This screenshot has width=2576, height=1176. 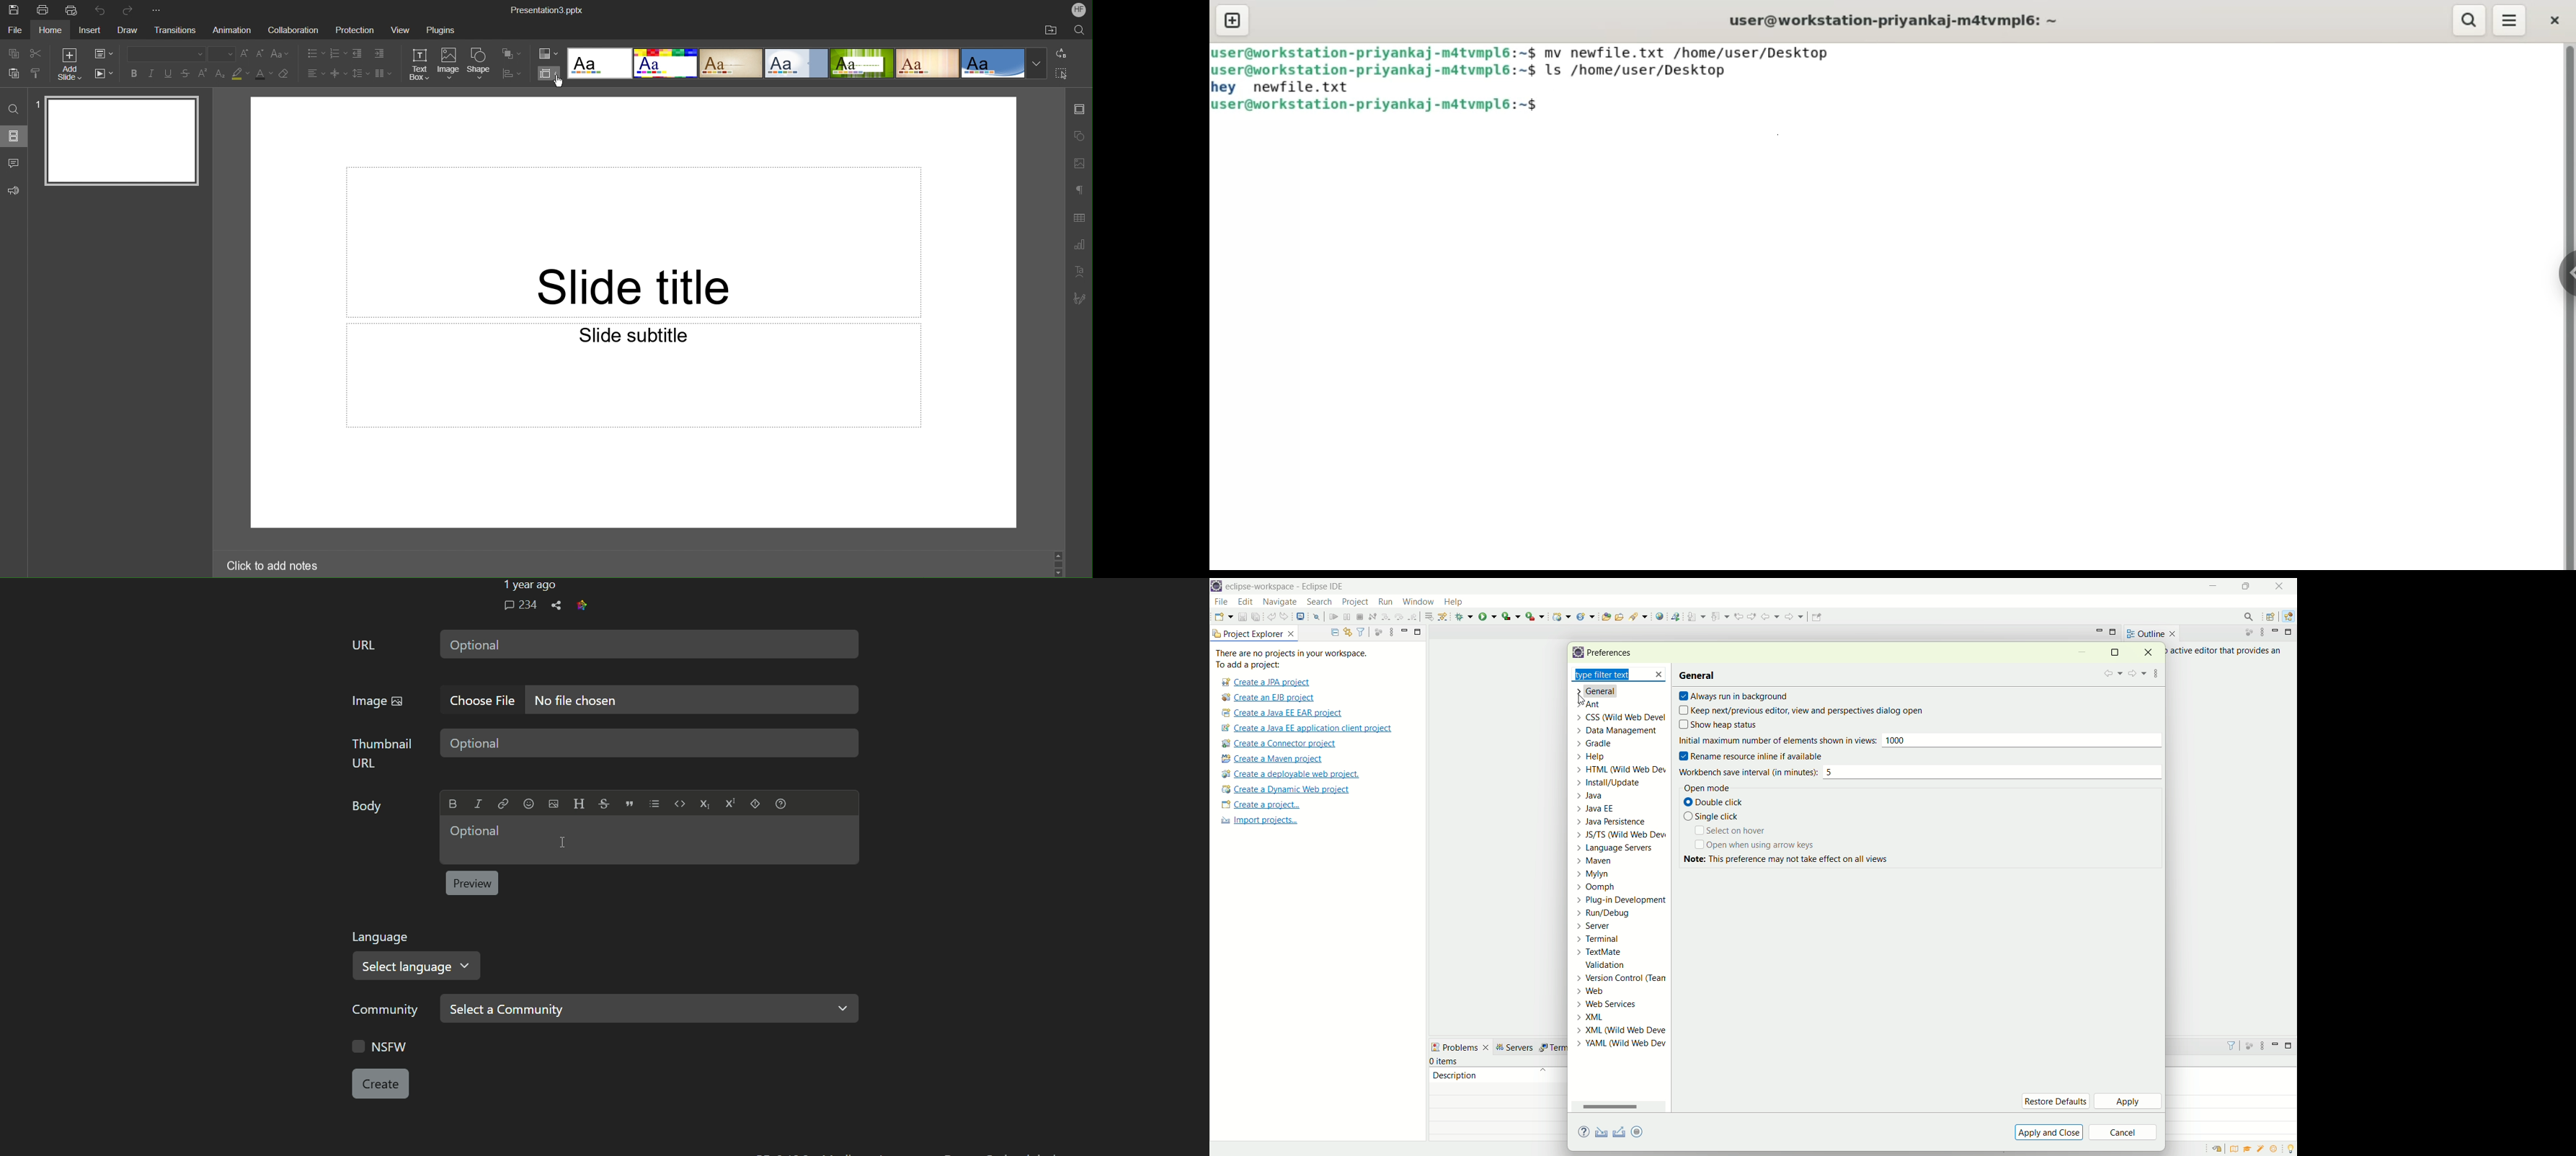 I want to click on outline, so click(x=2151, y=634).